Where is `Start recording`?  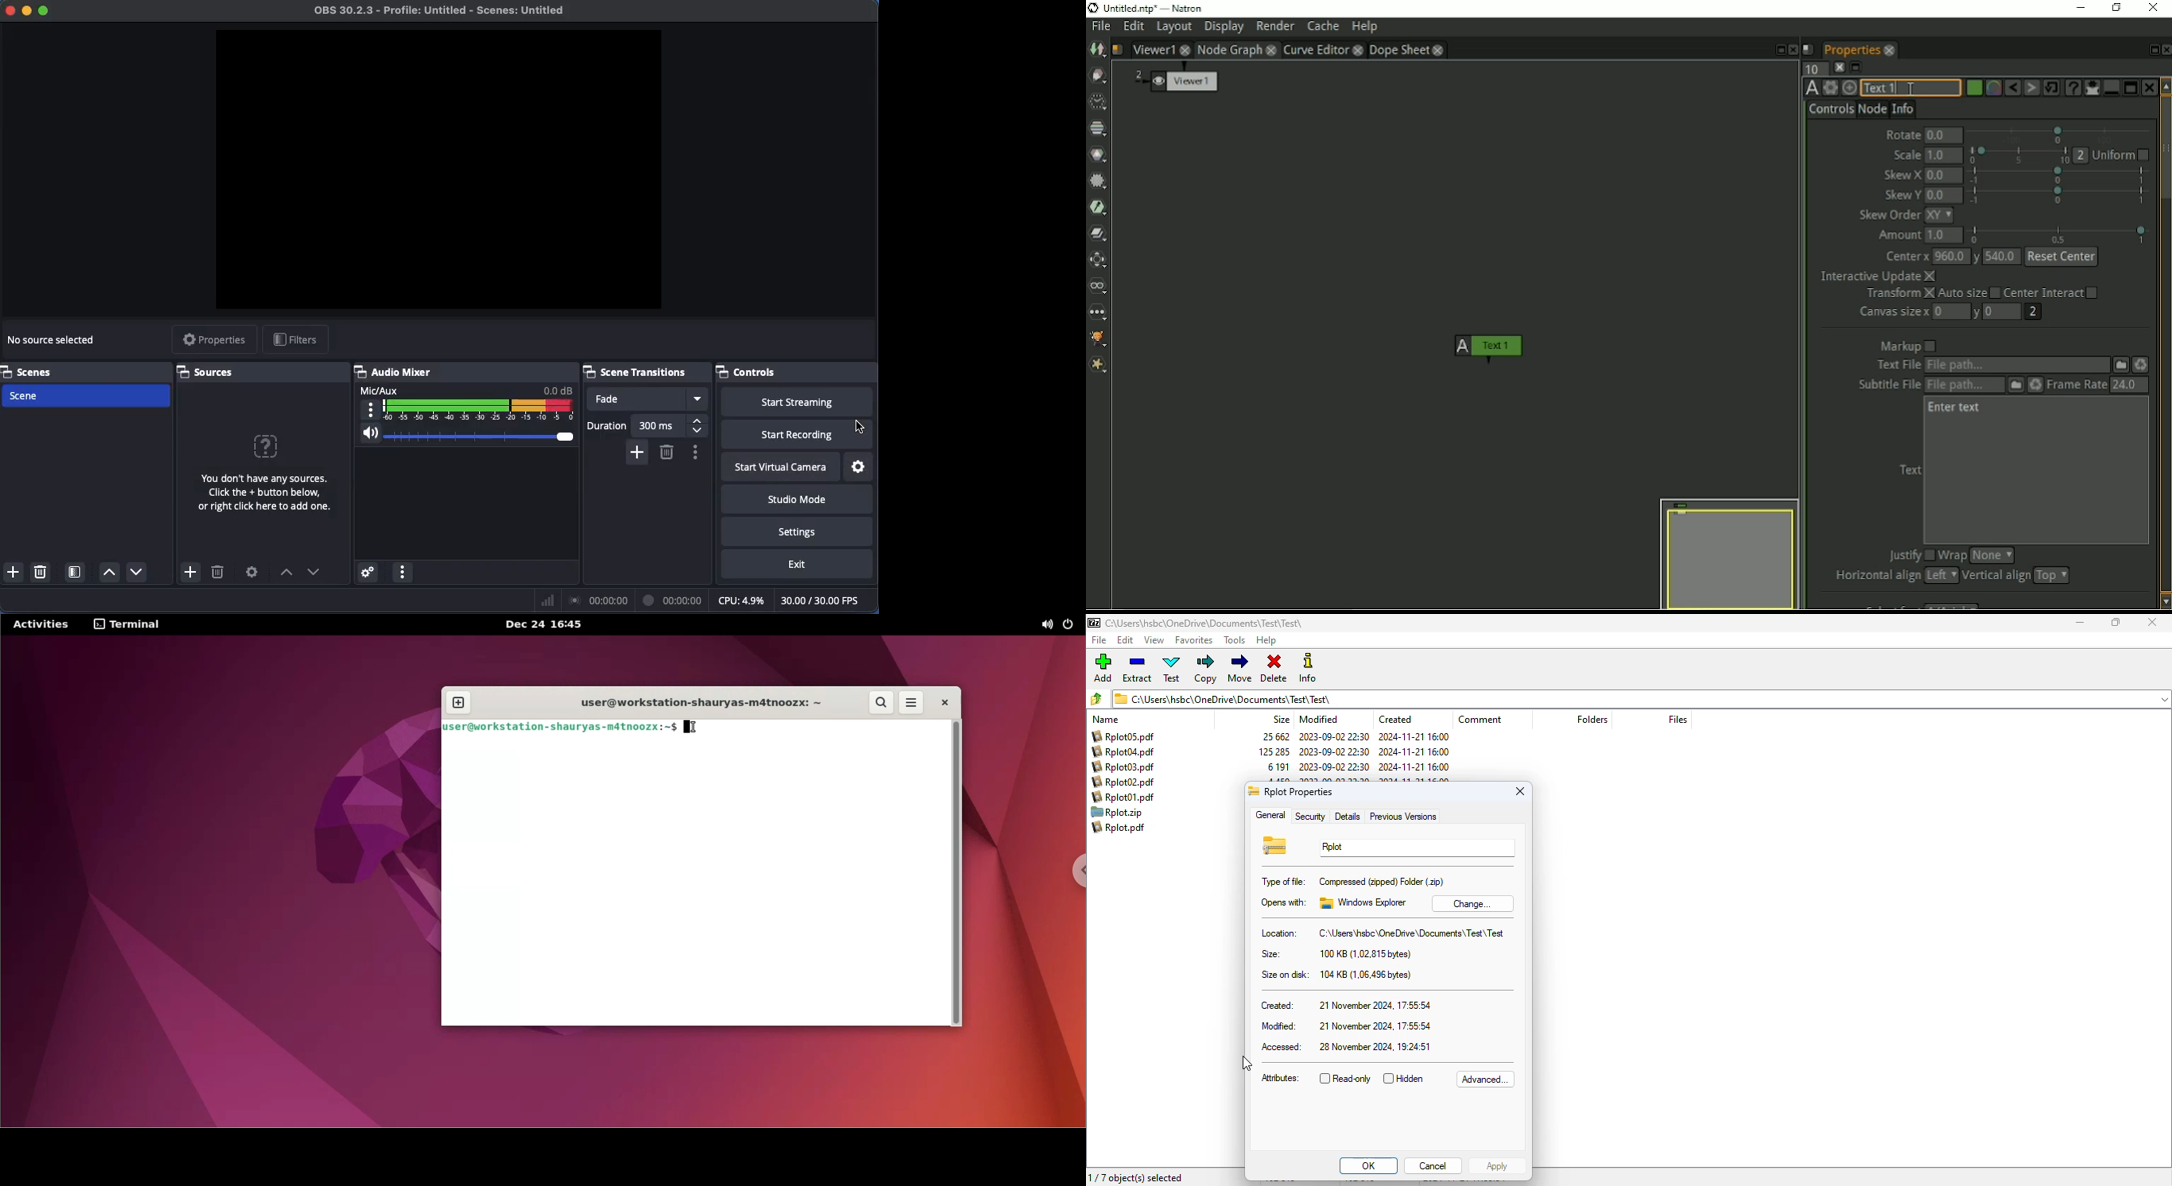 Start recording is located at coordinates (798, 435).